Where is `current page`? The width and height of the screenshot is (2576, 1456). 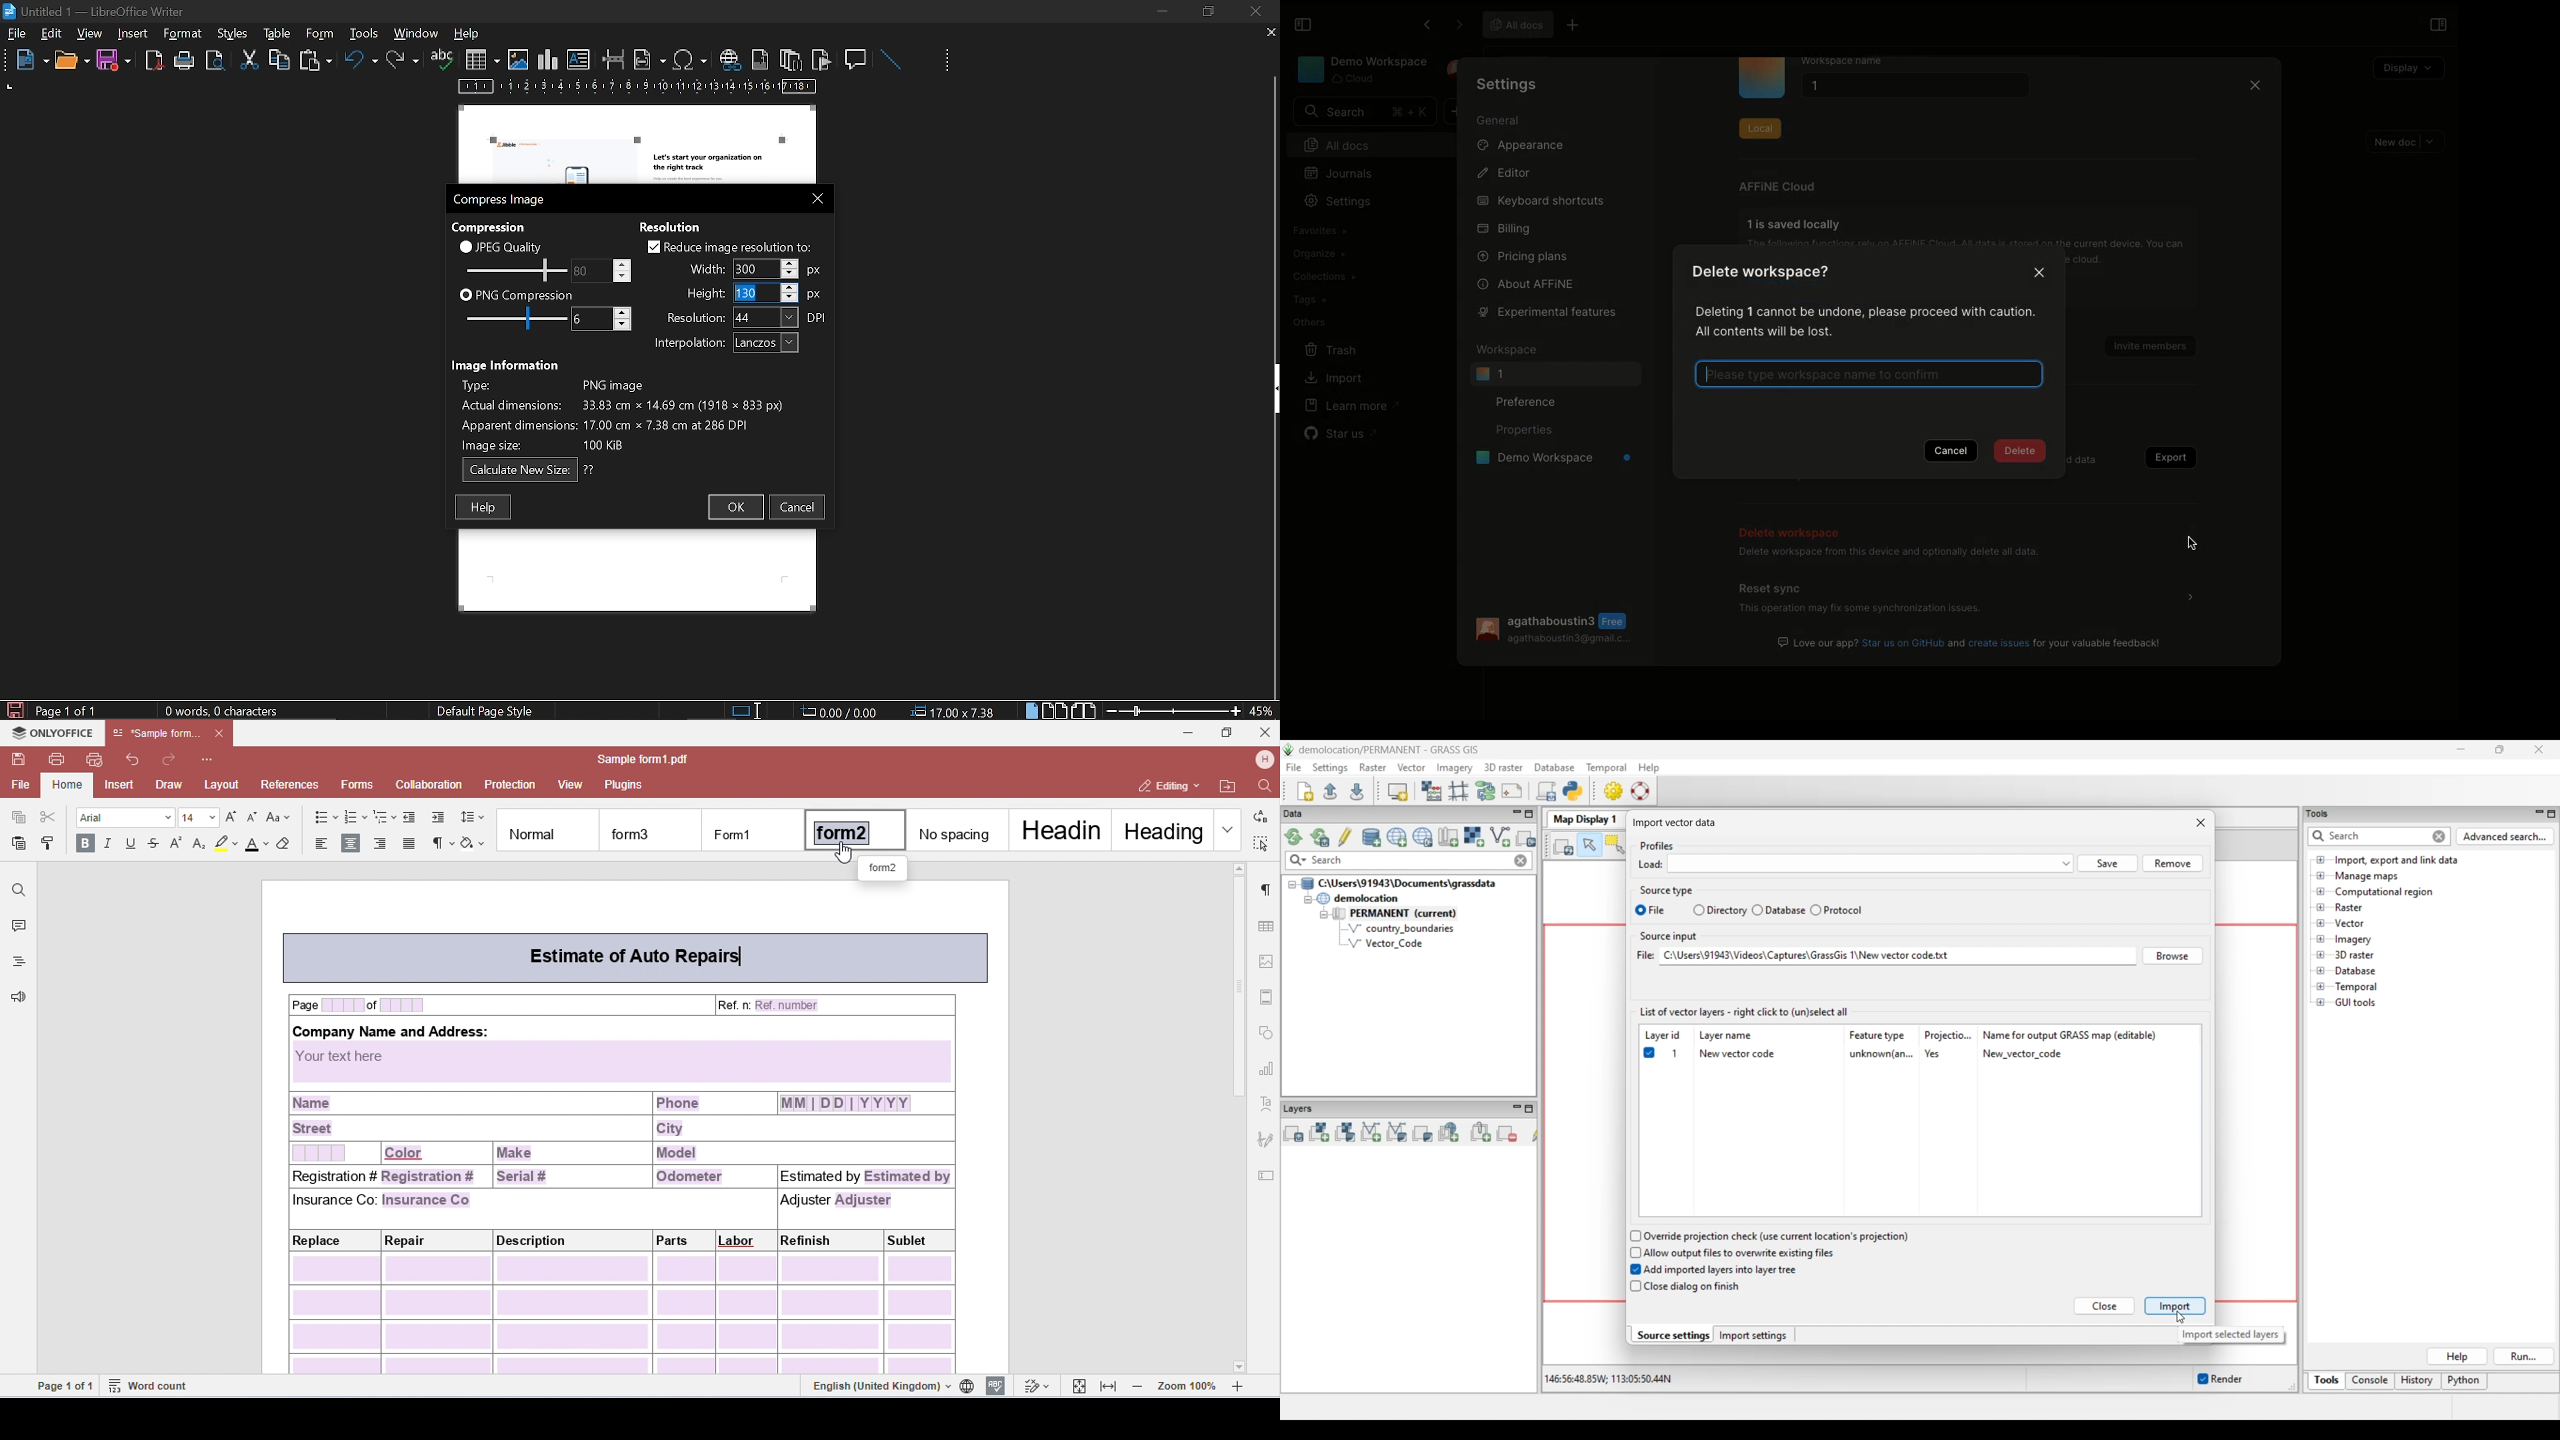
current page is located at coordinates (67, 711).